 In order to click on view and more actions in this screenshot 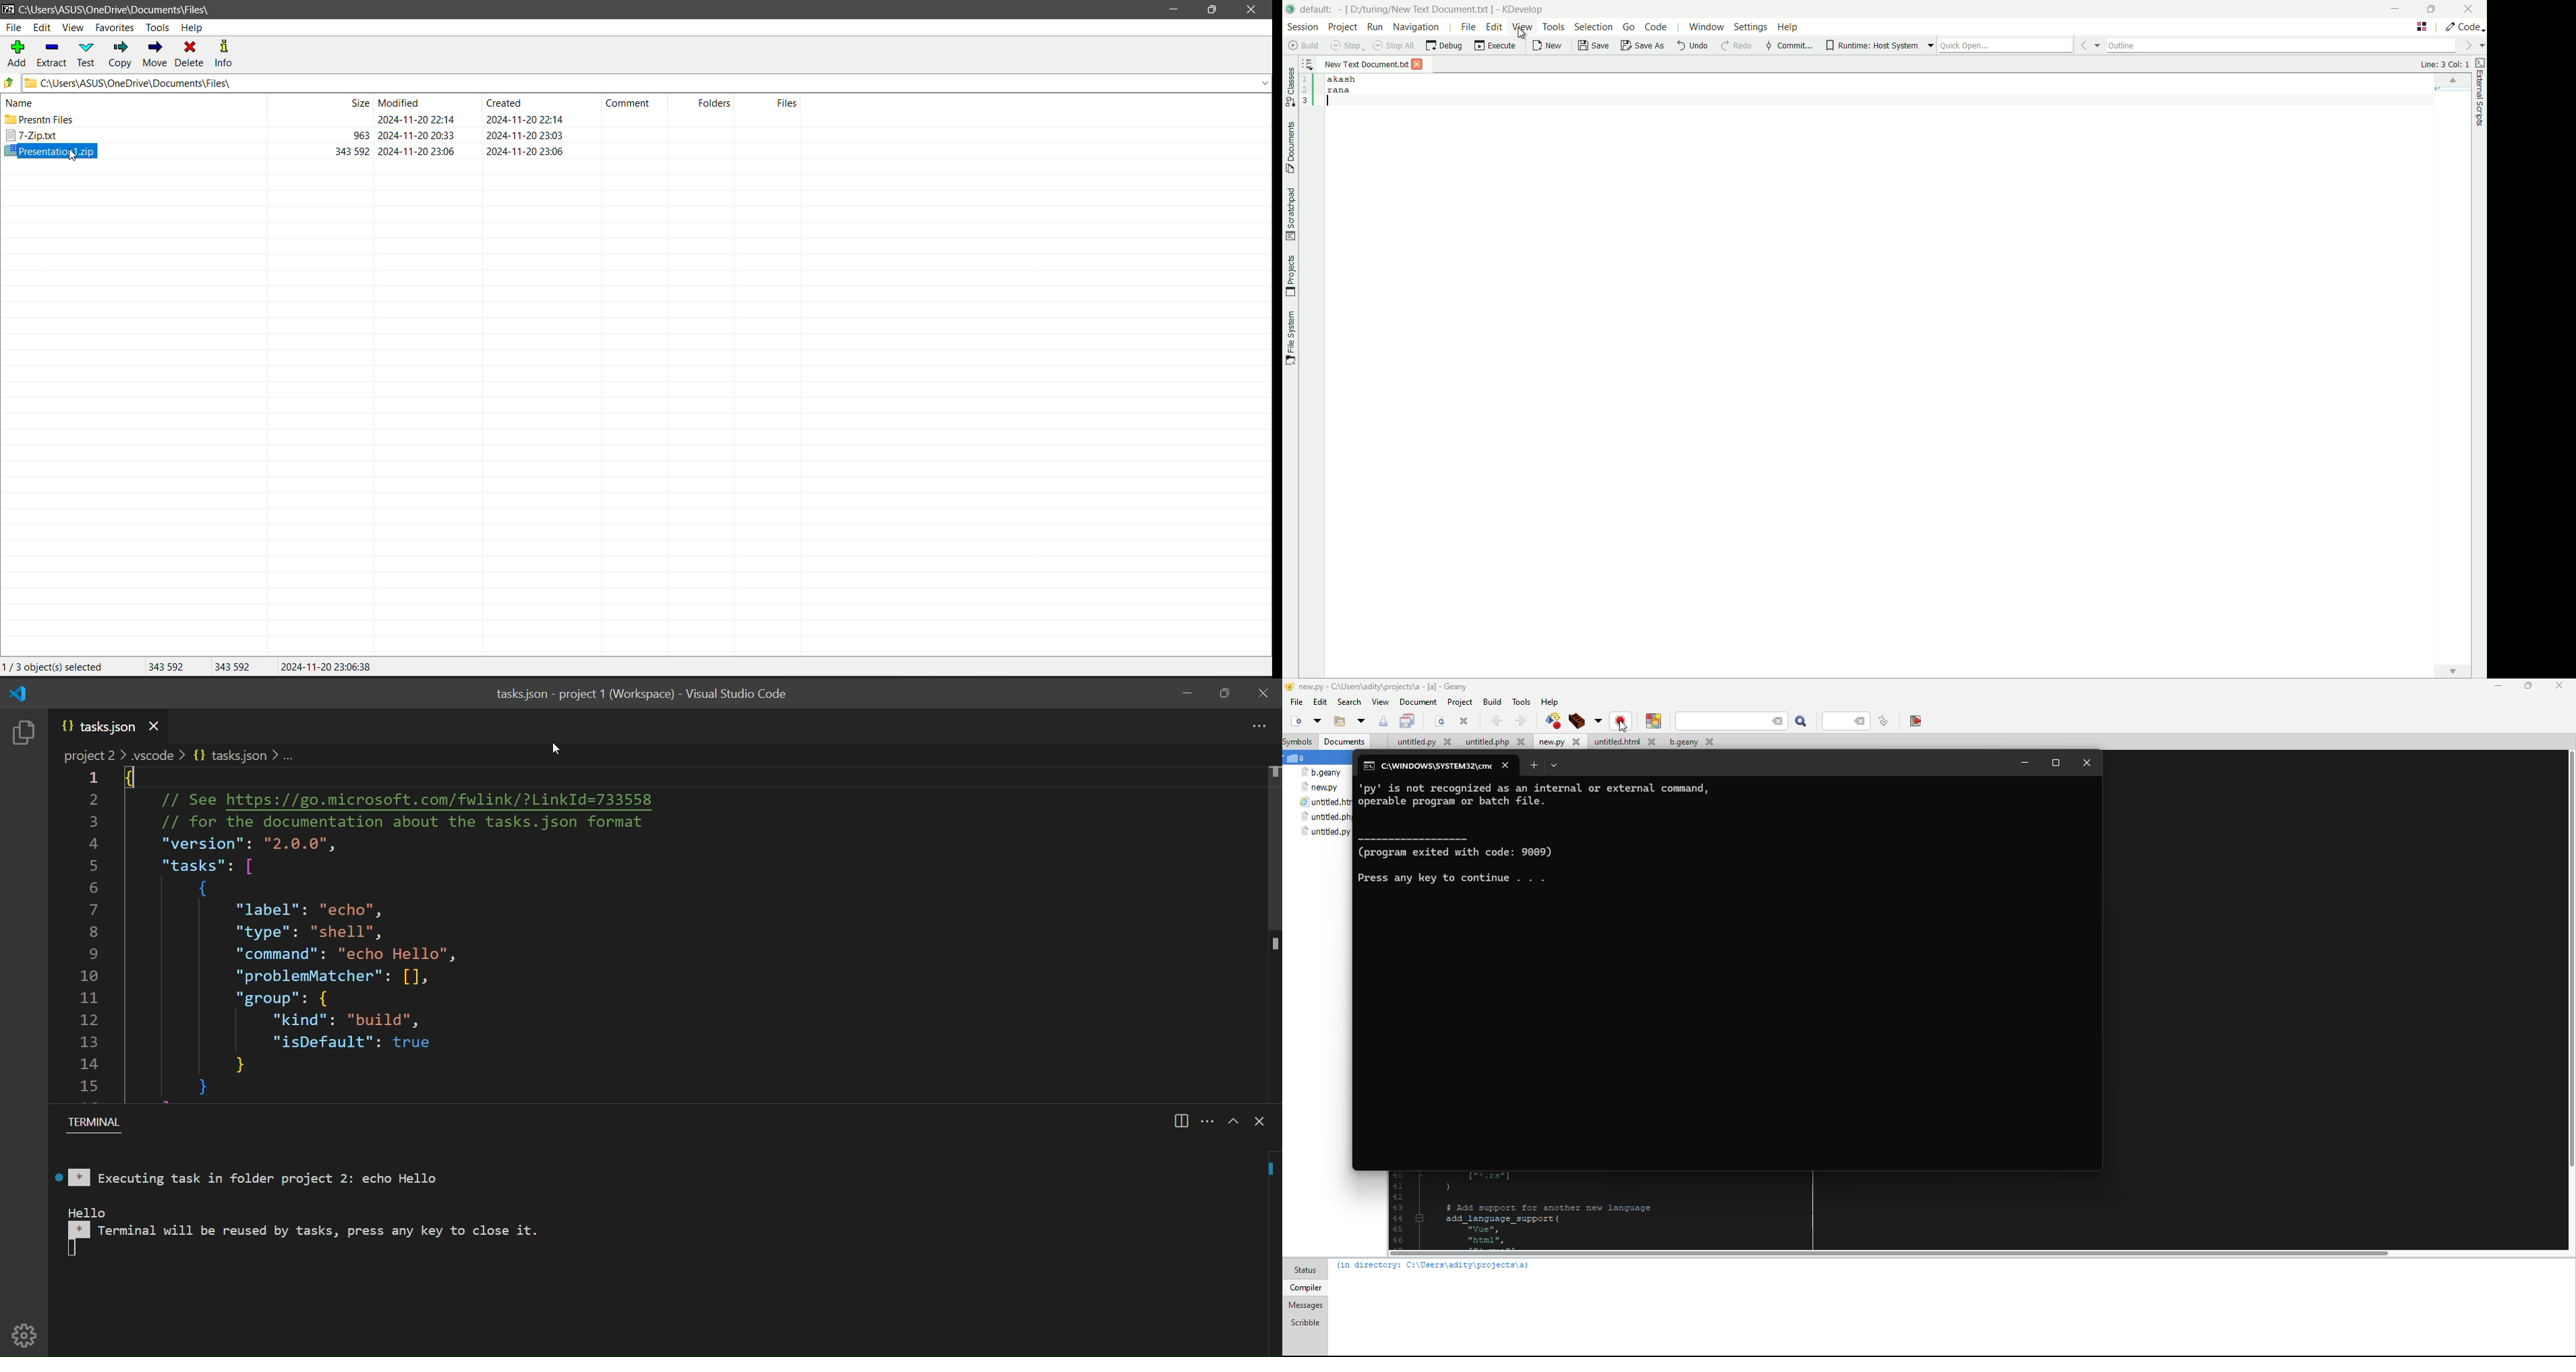, I will do `click(1208, 1121)`.